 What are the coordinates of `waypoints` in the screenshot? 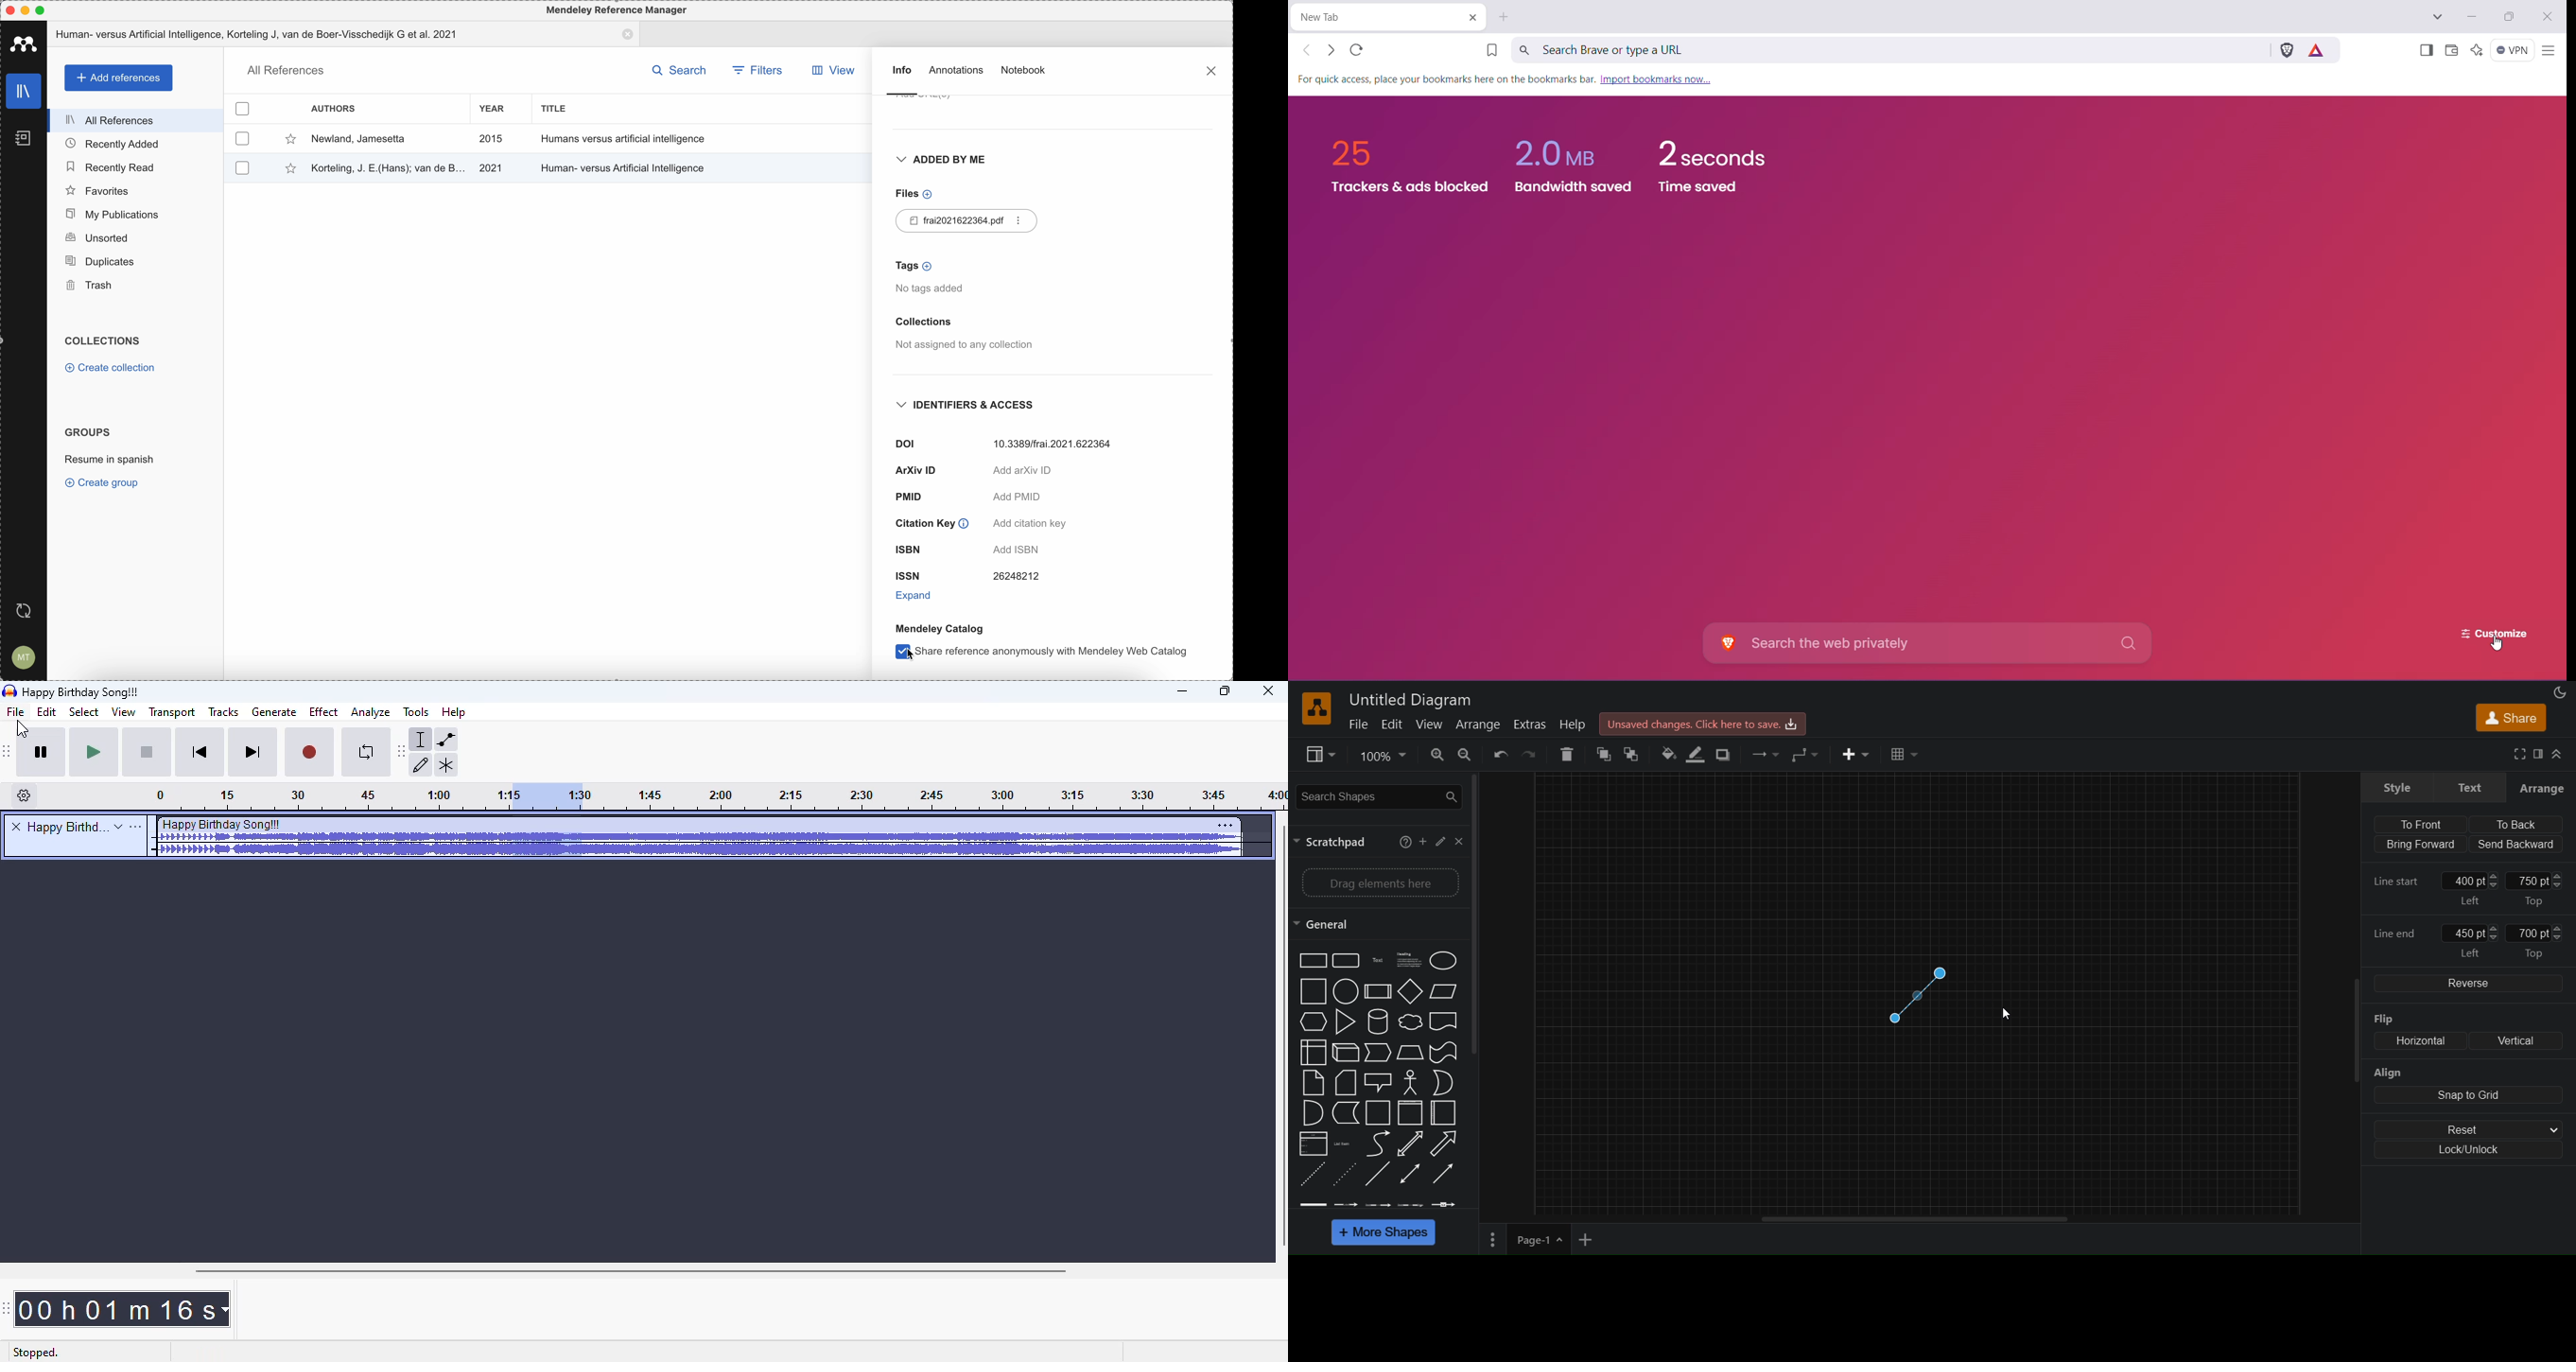 It's located at (1808, 756).